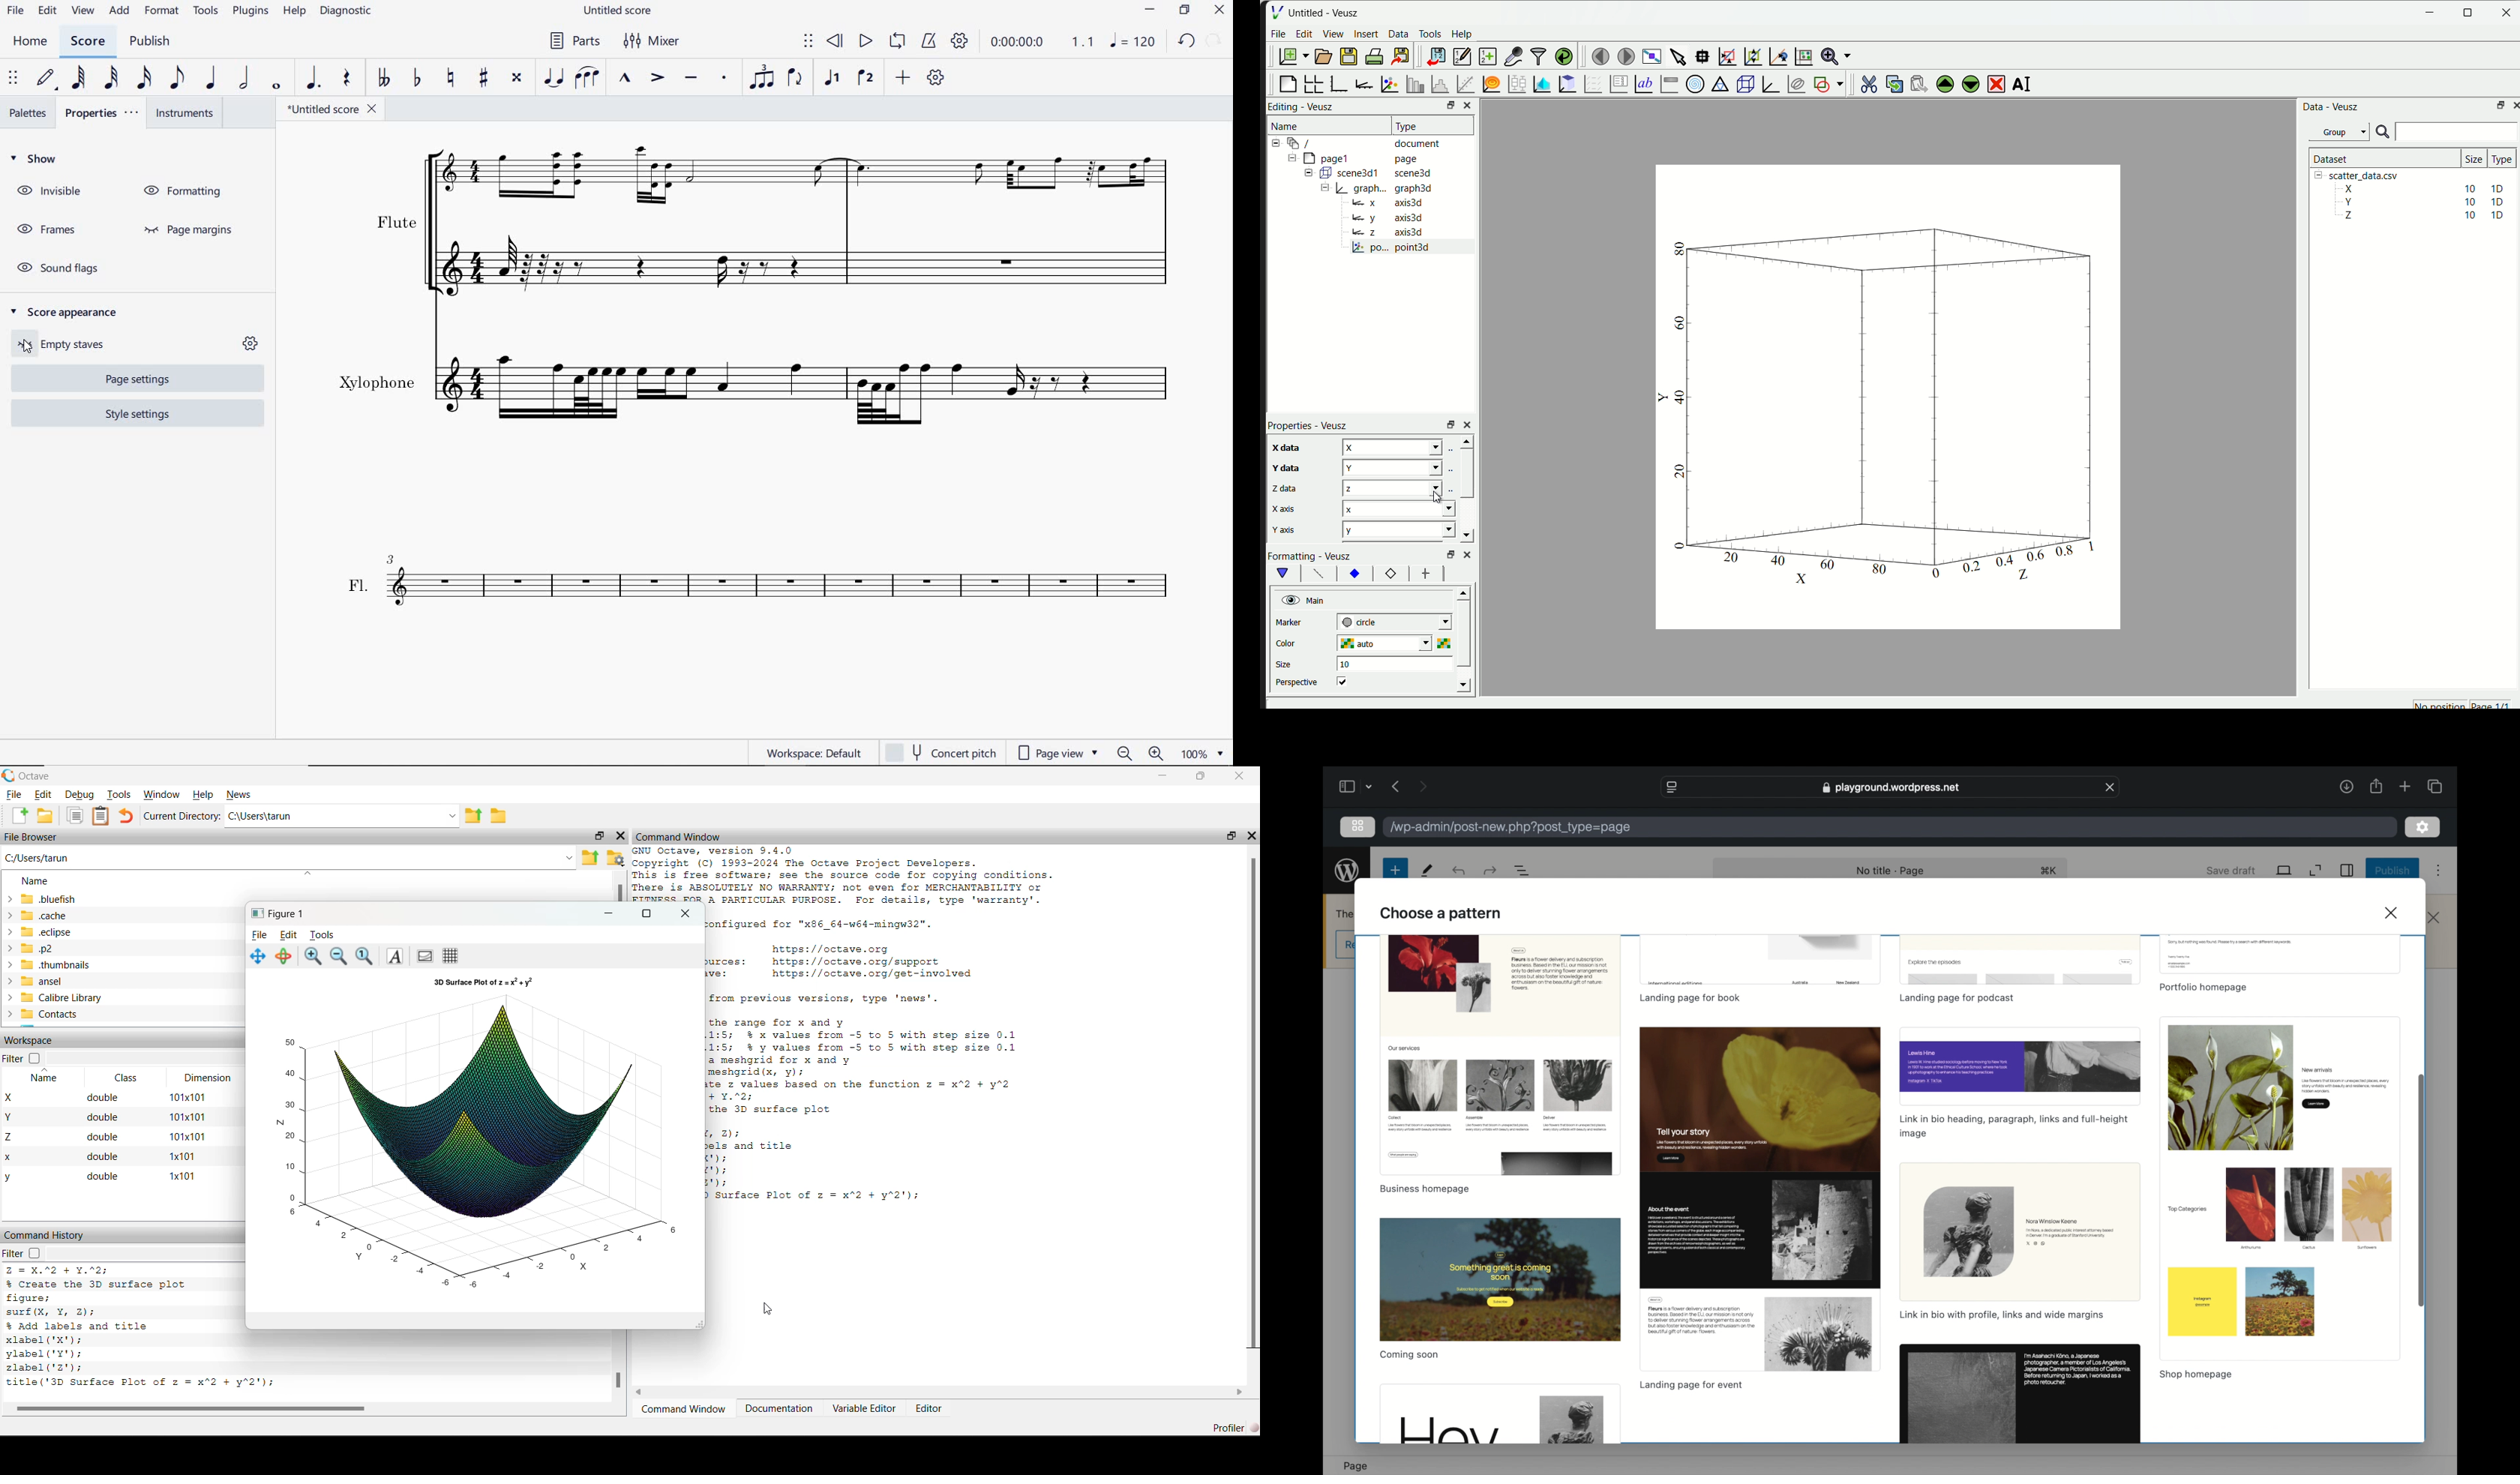  What do you see at coordinates (1500, 1054) in the screenshot?
I see `preview` at bounding box center [1500, 1054].